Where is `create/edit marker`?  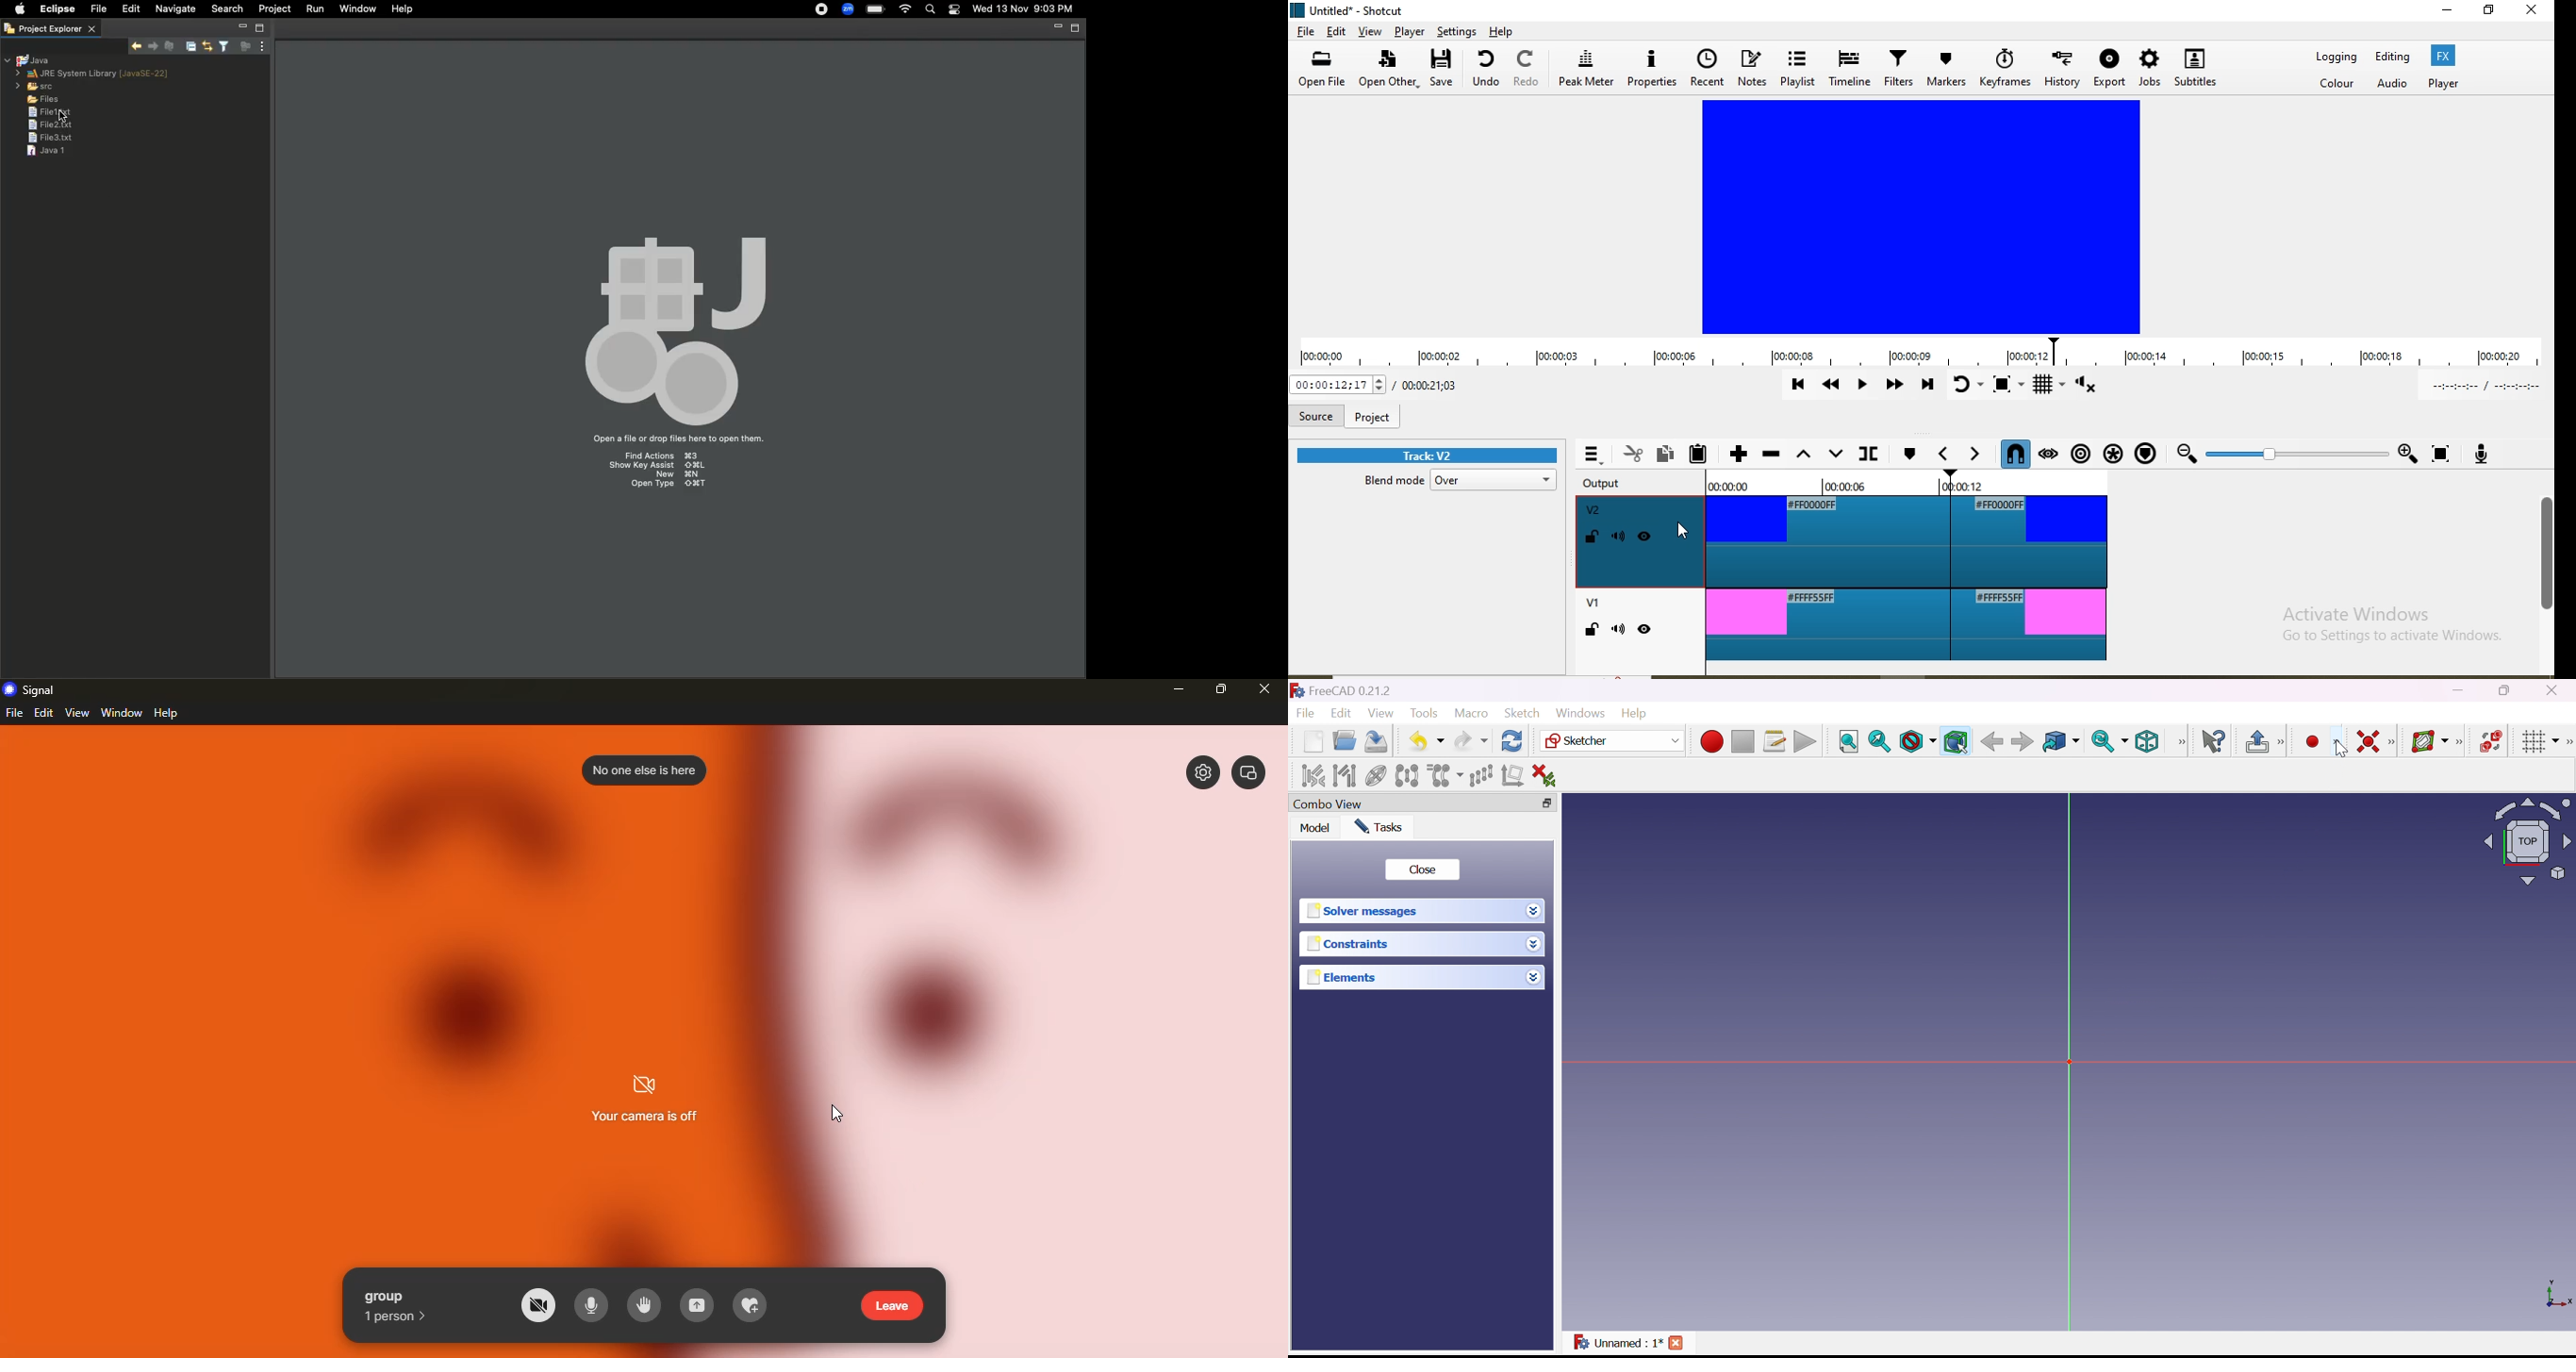
create/edit marker is located at coordinates (1909, 455).